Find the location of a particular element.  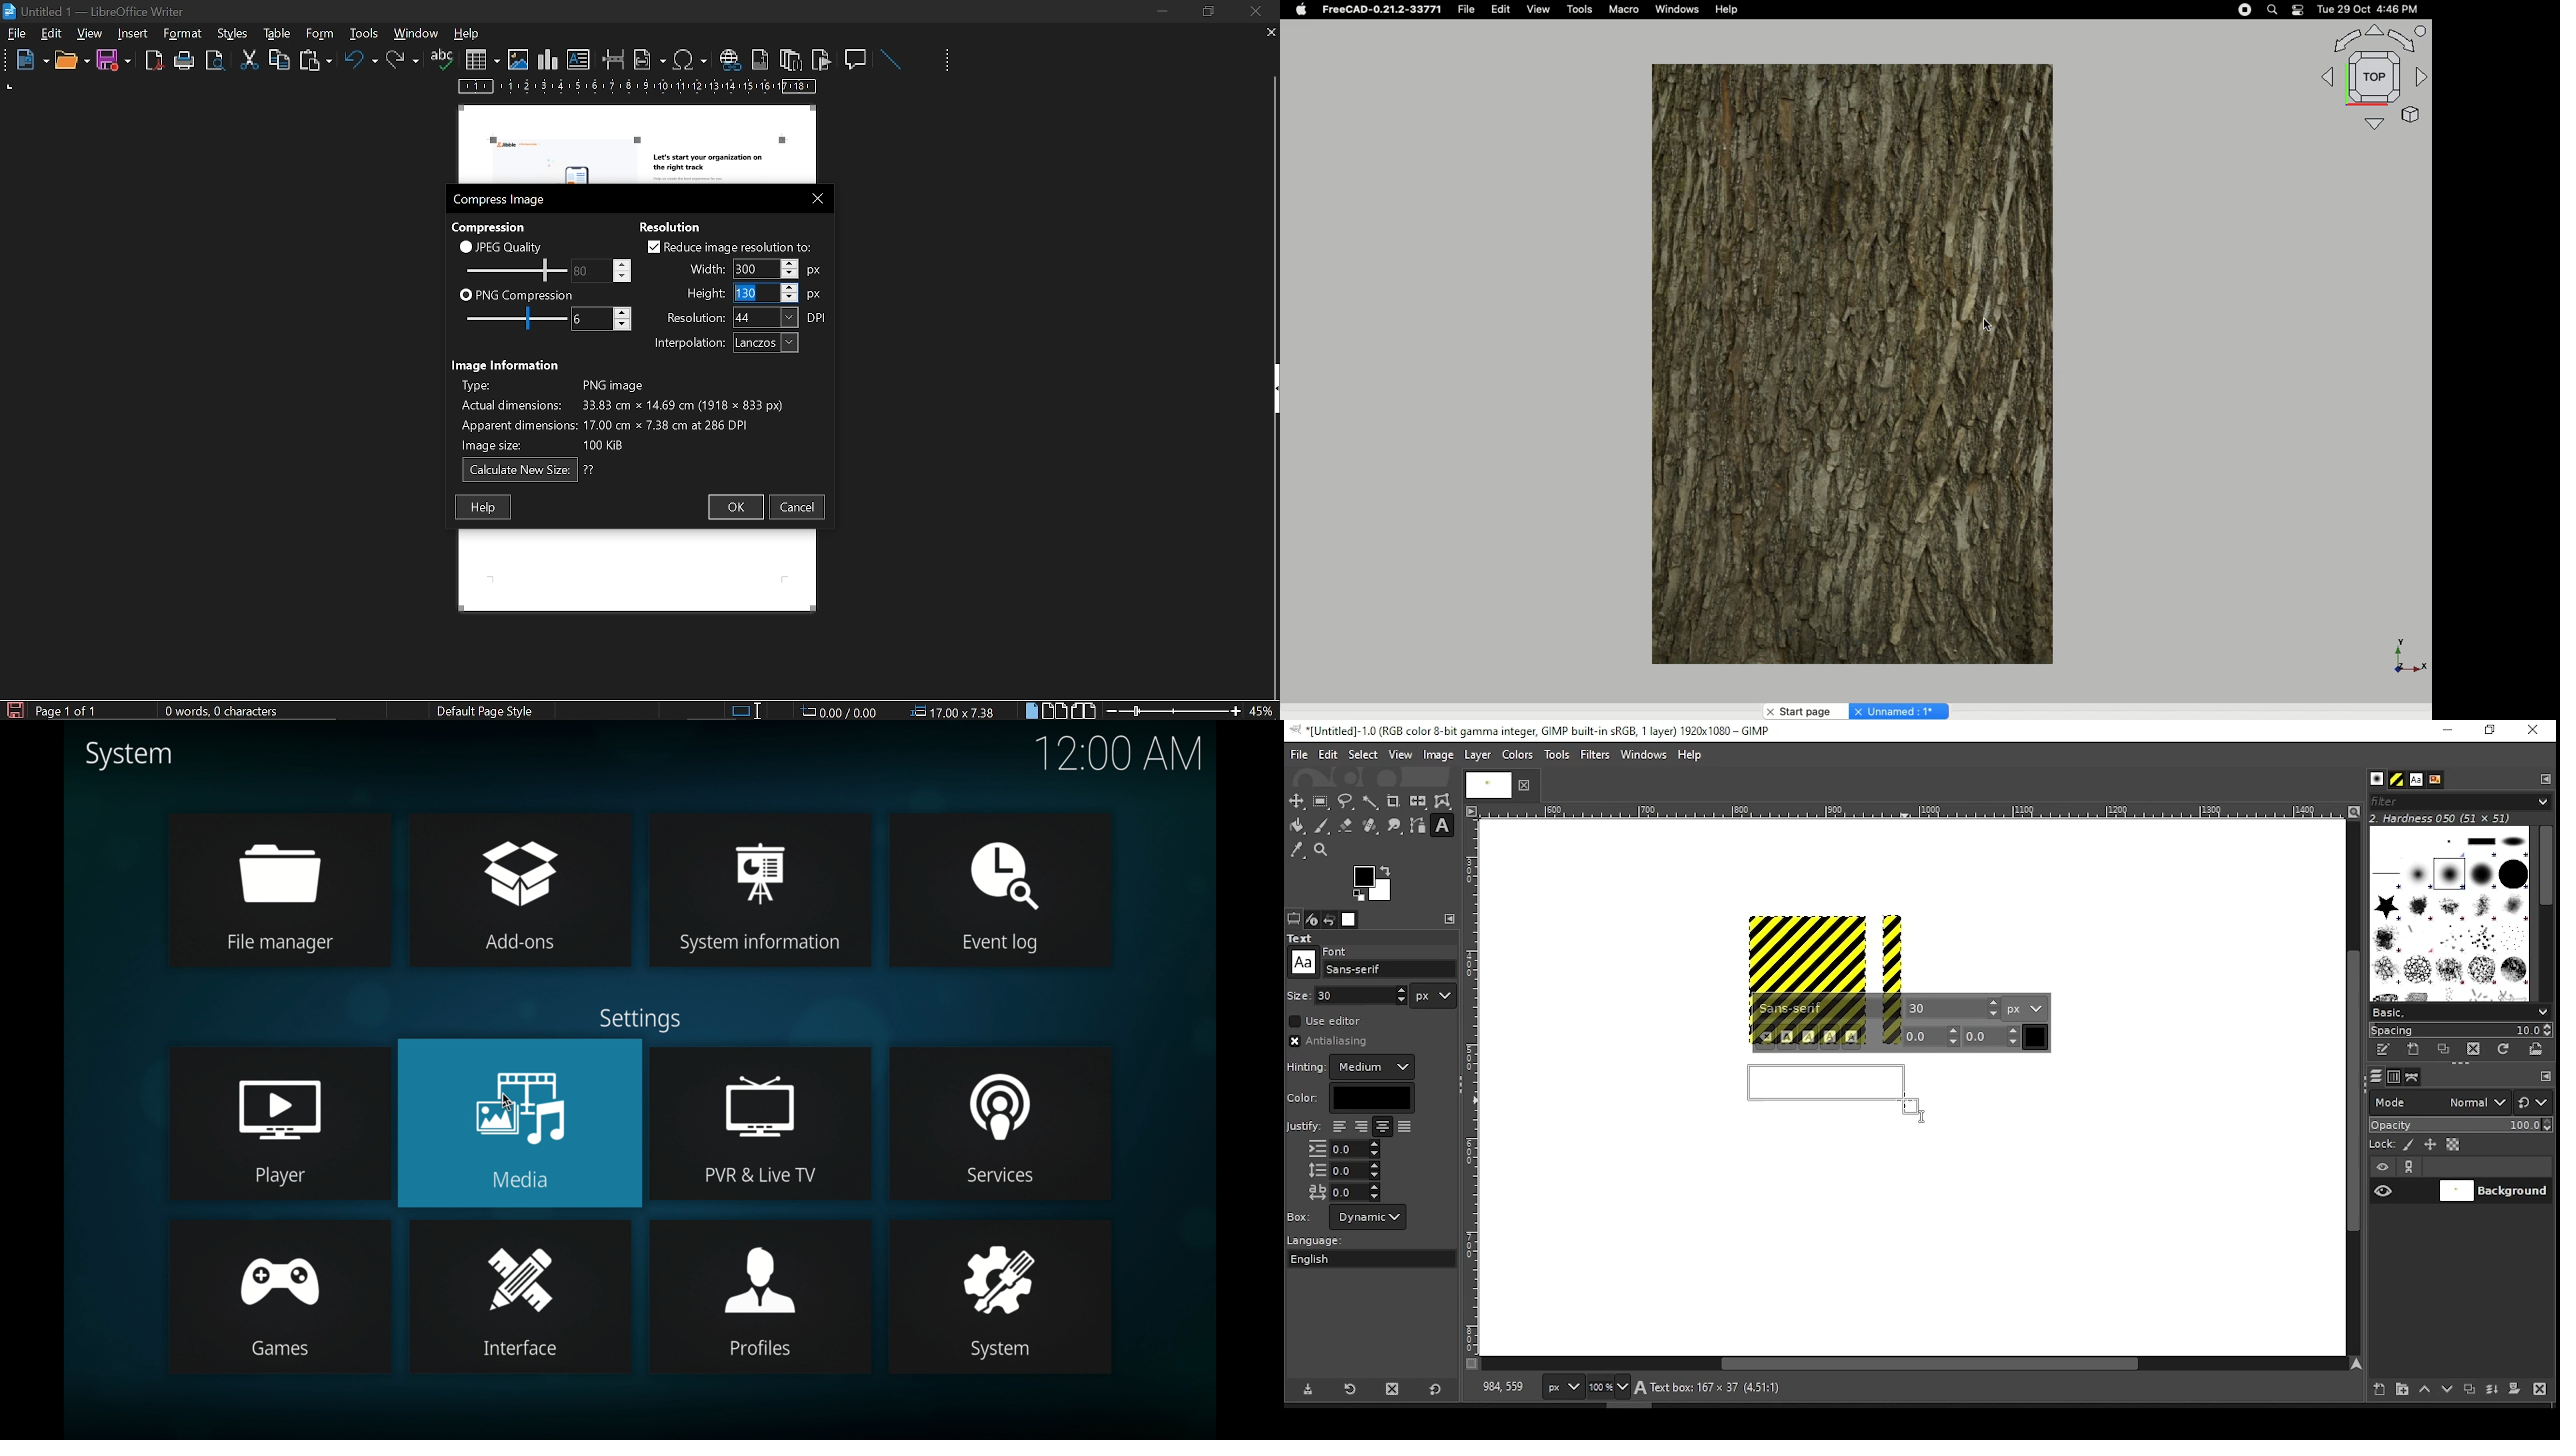

box  is located at coordinates (1368, 1217).